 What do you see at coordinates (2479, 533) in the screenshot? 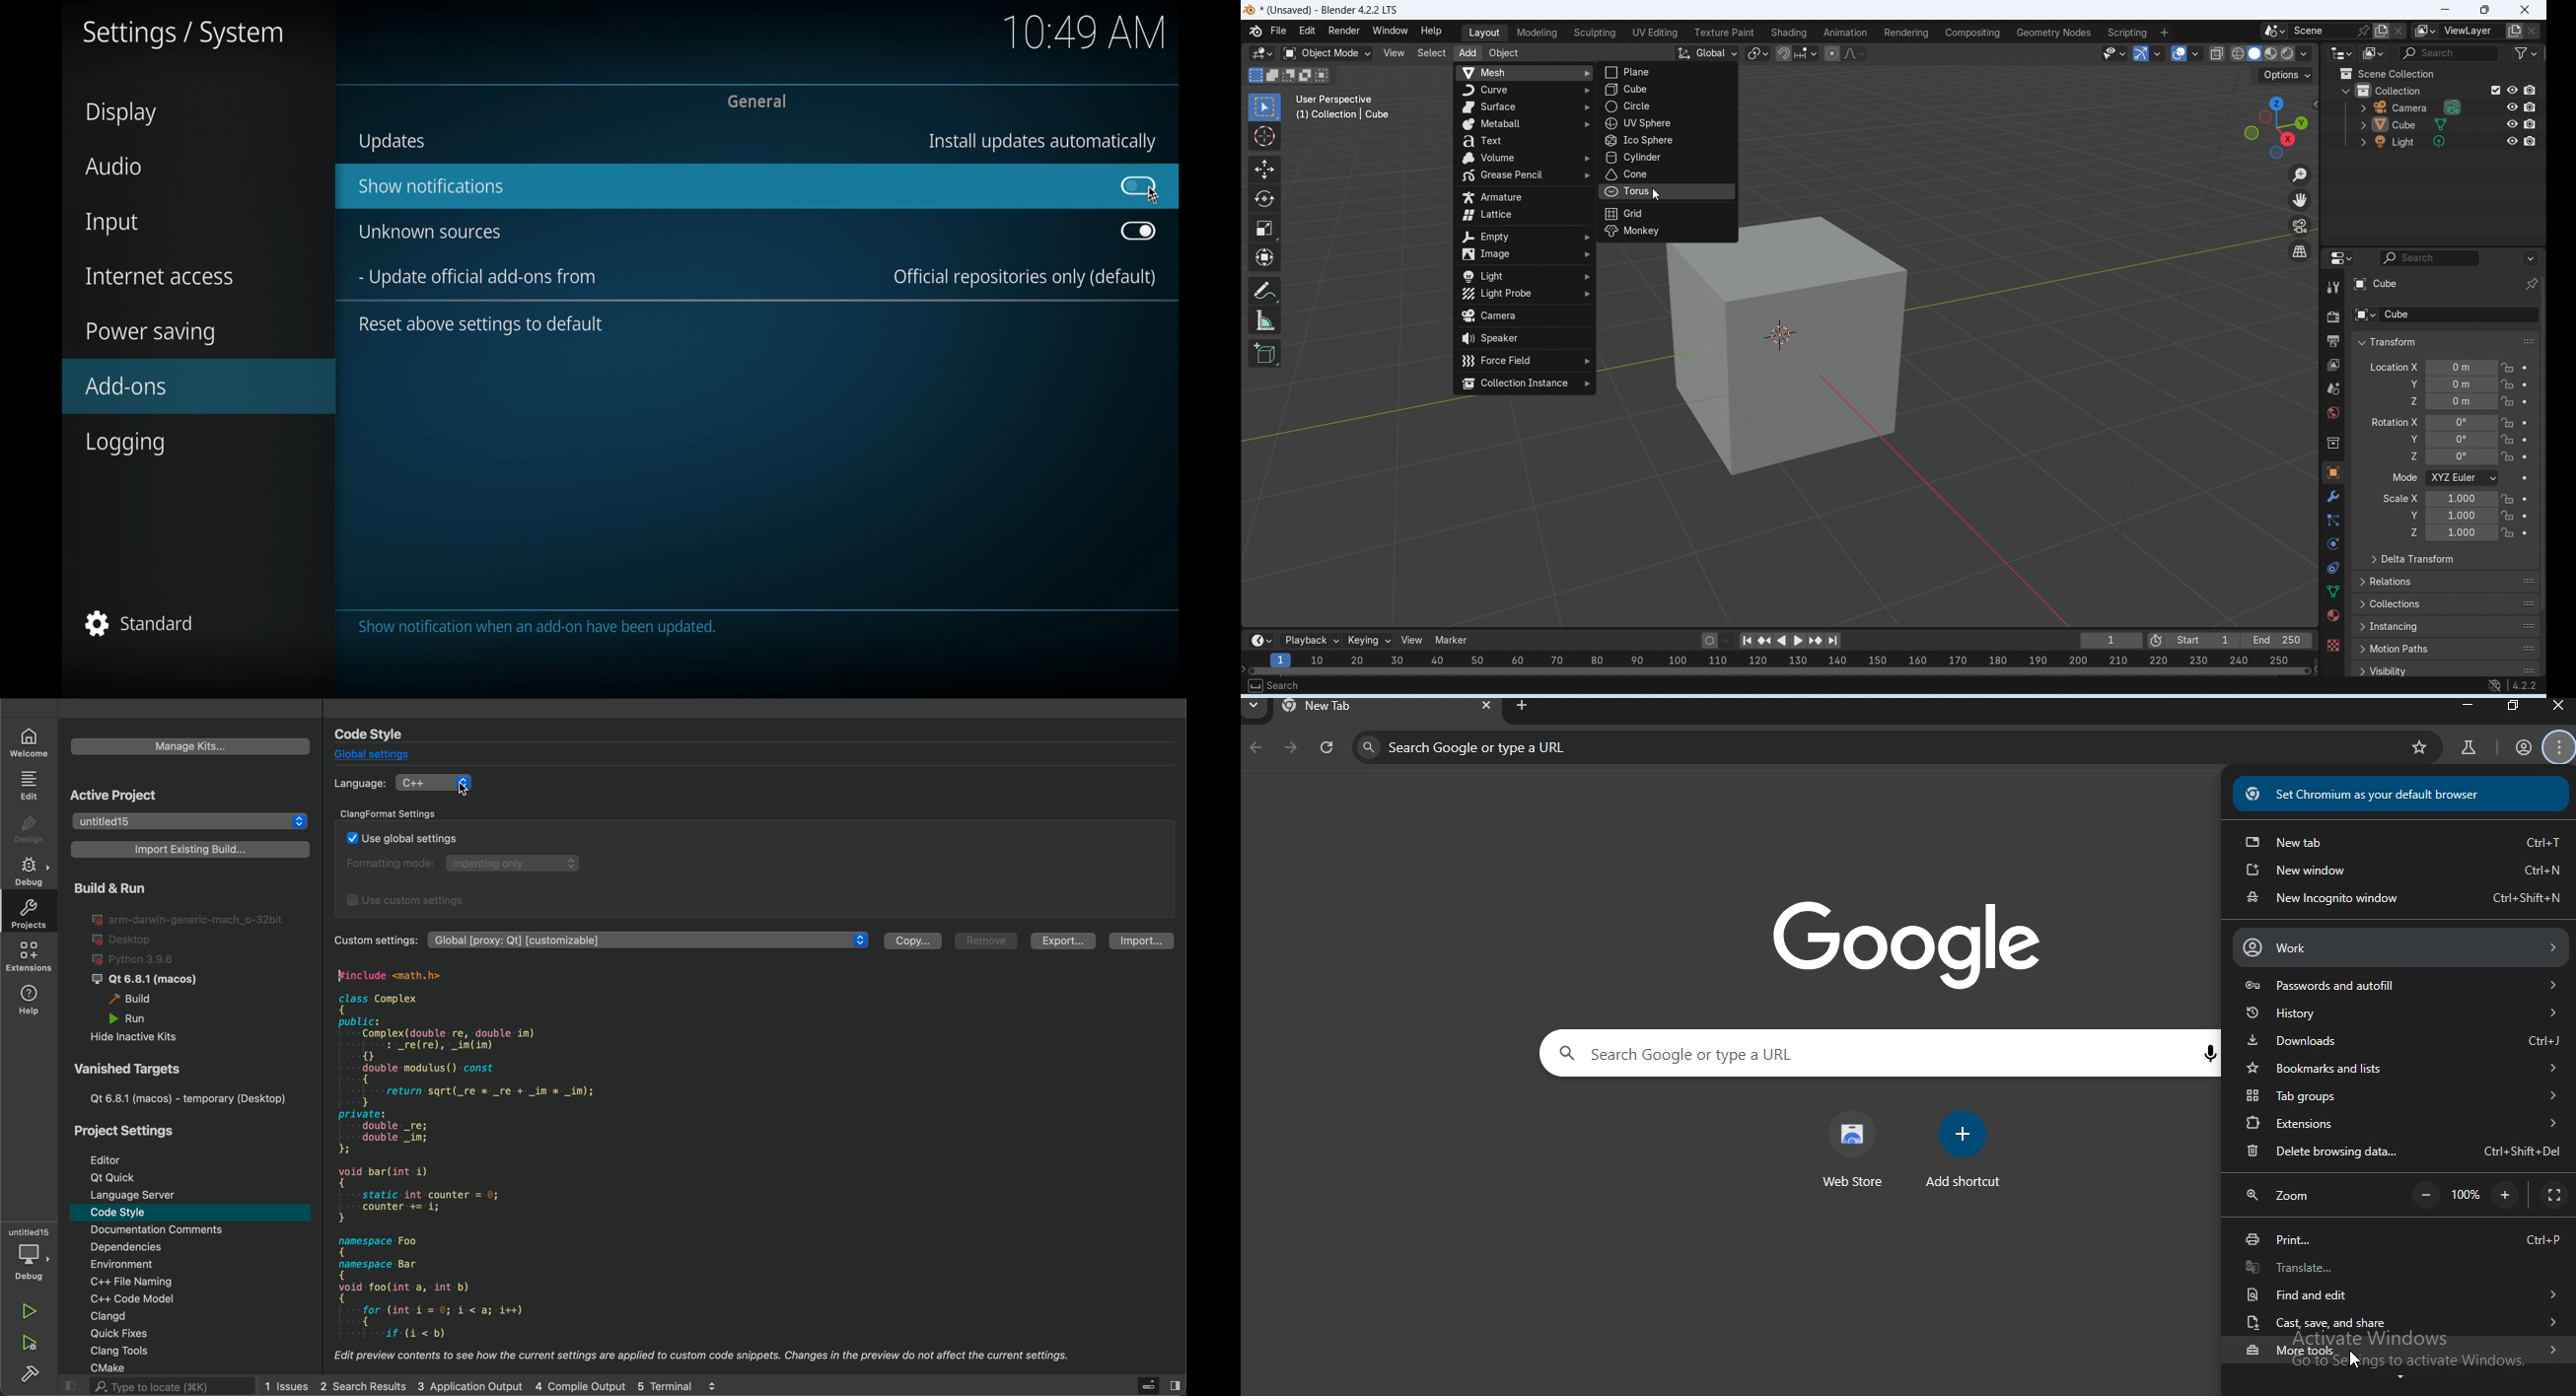
I see `Z scale` at bounding box center [2479, 533].